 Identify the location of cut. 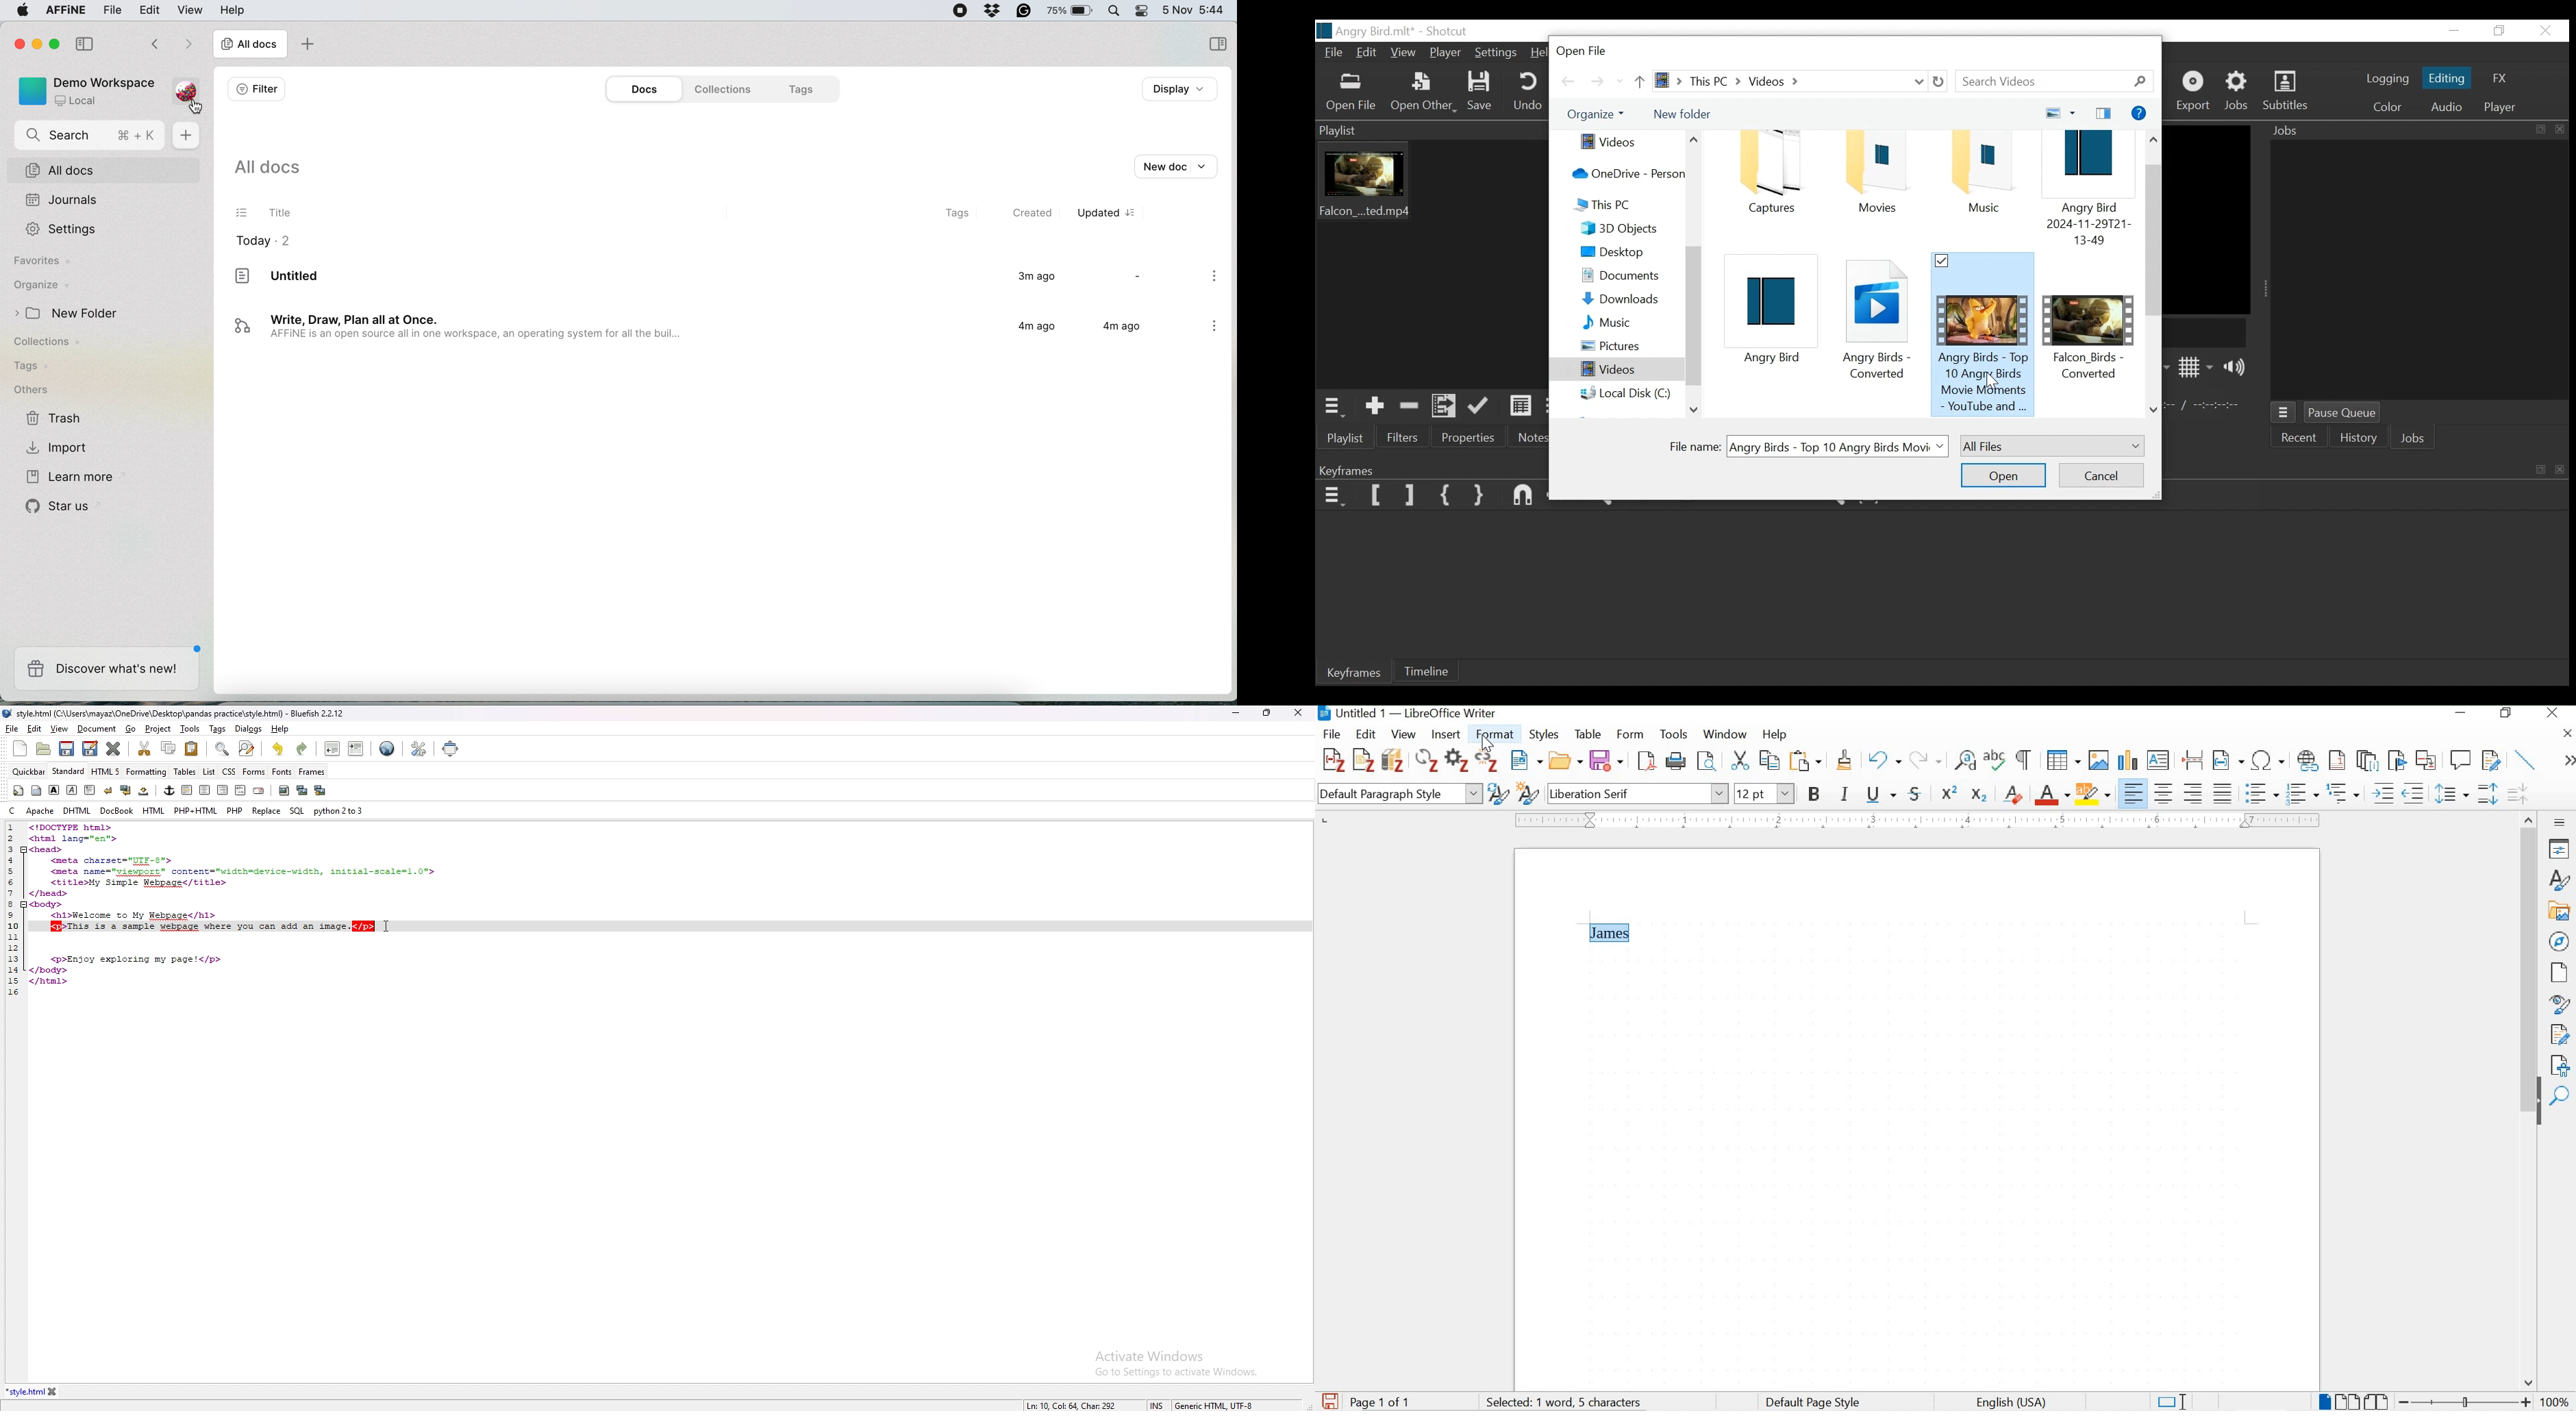
(1739, 762).